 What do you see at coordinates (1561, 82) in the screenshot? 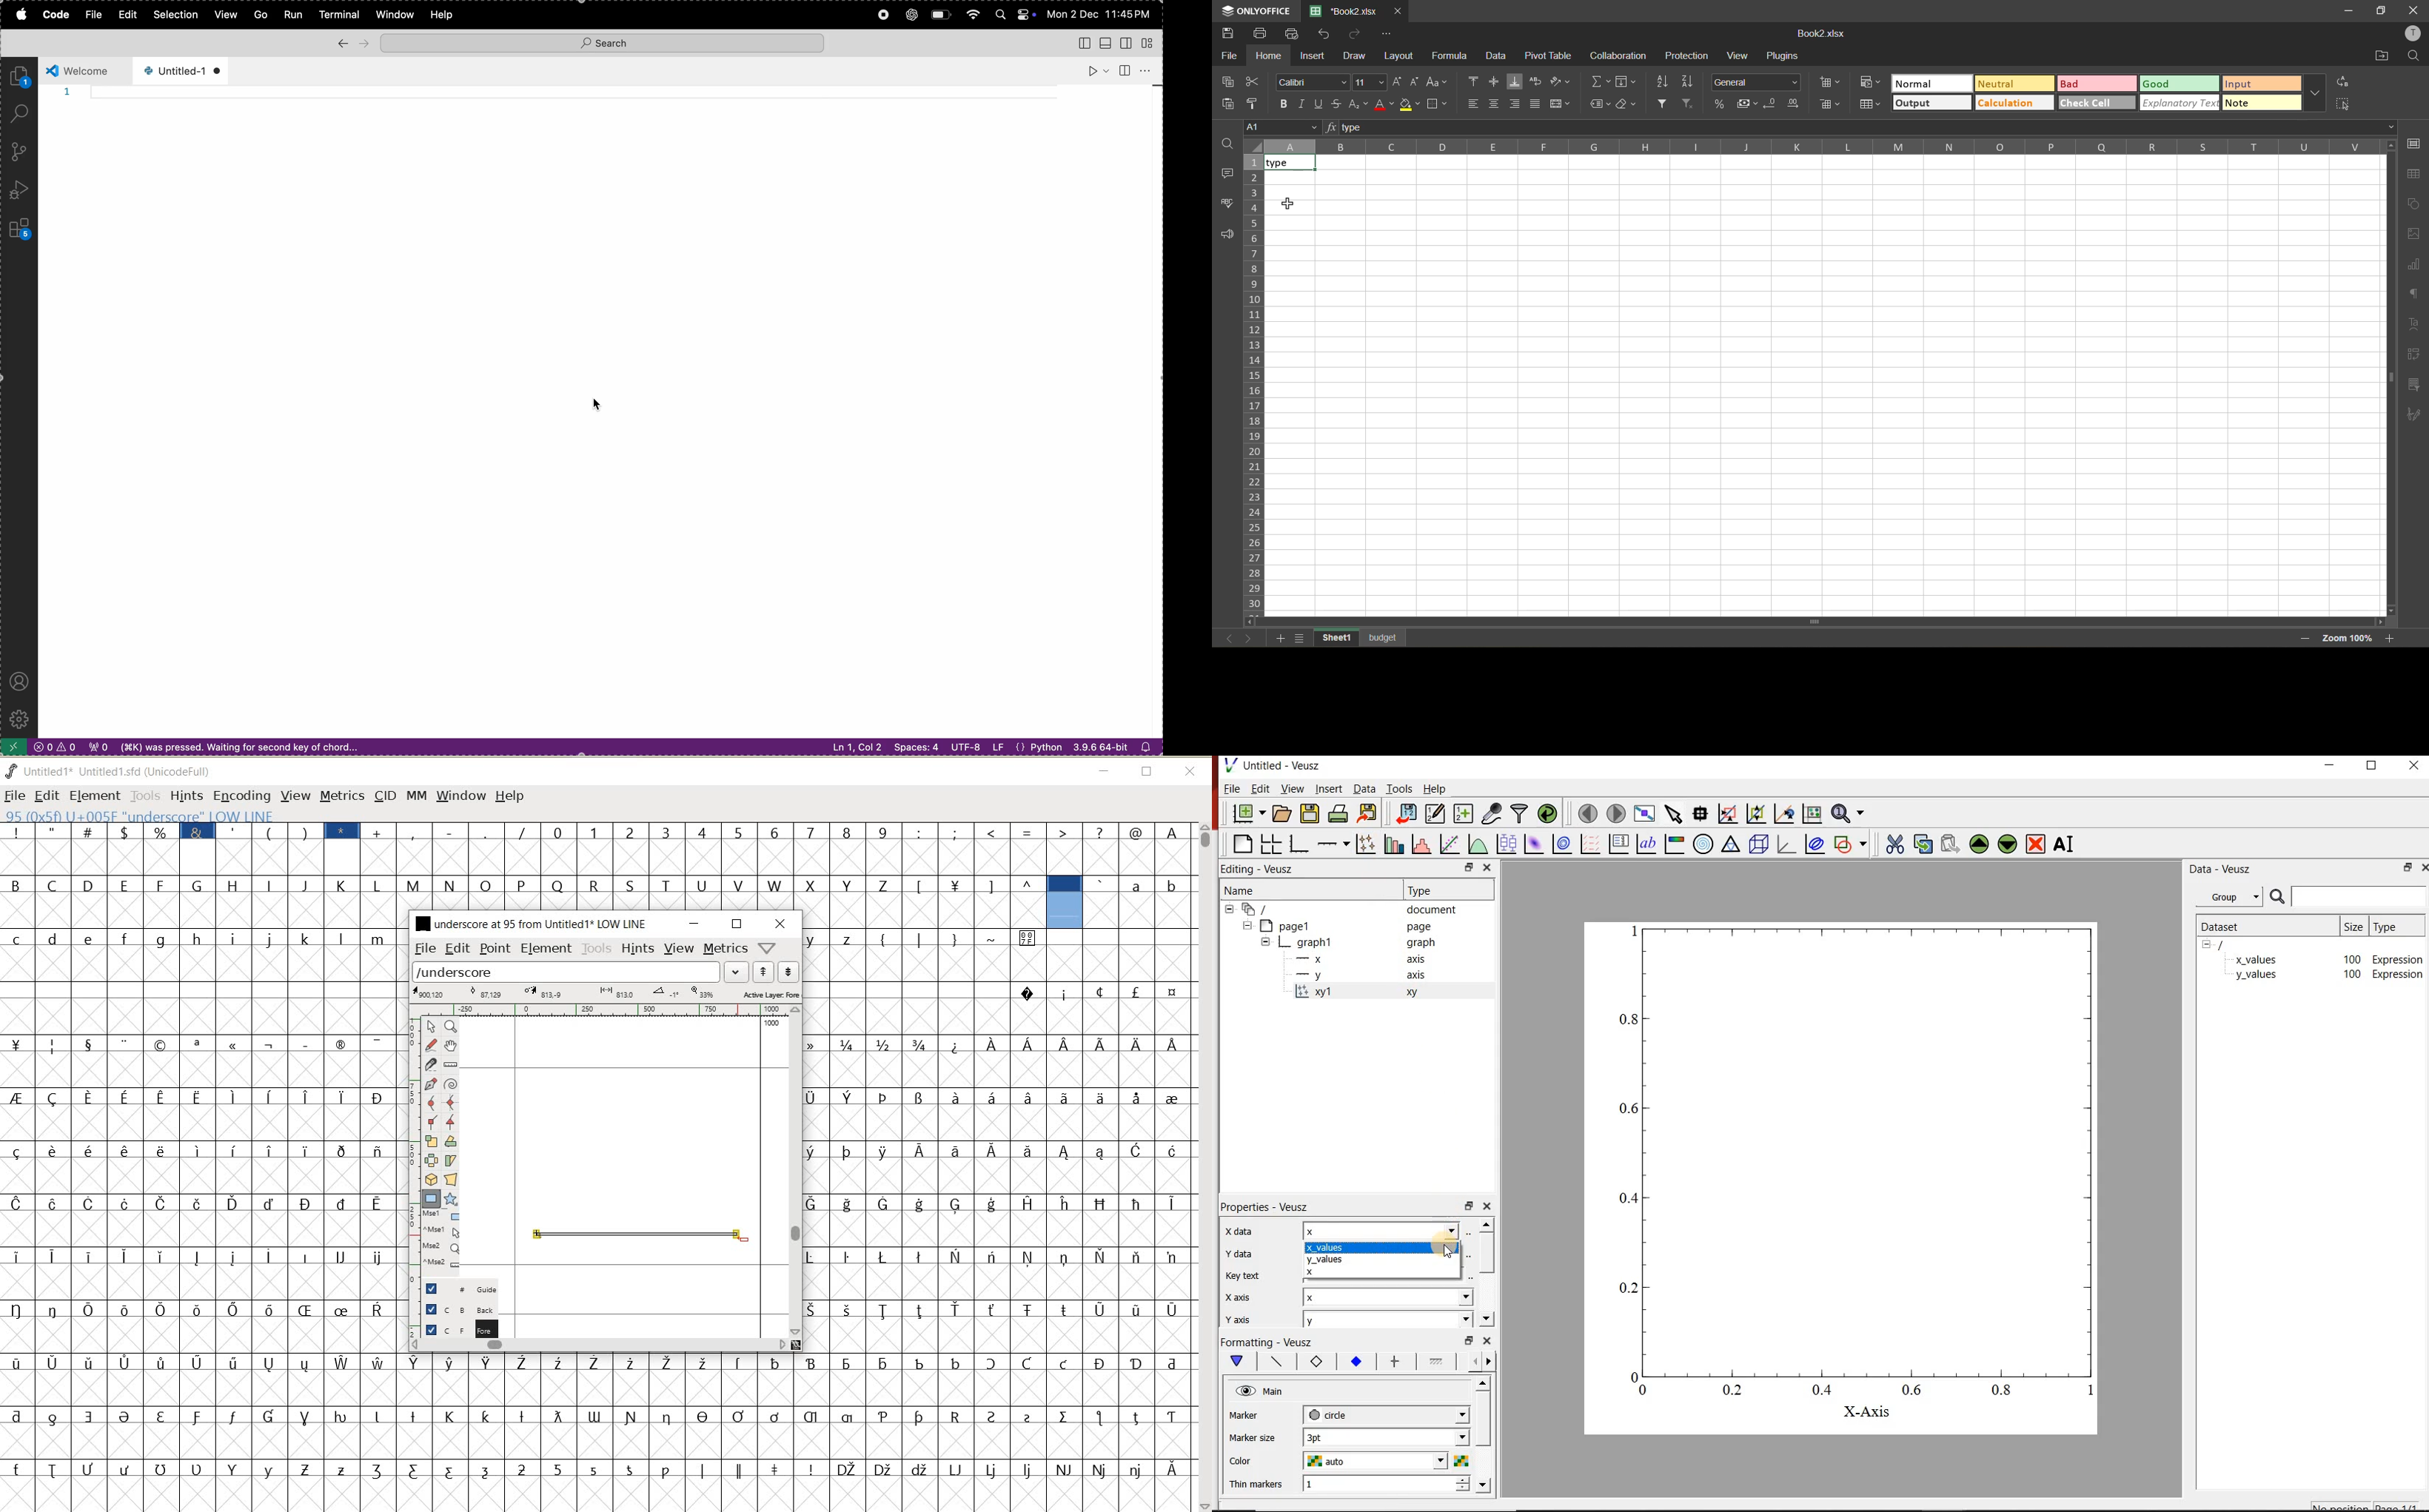
I see `orientation` at bounding box center [1561, 82].